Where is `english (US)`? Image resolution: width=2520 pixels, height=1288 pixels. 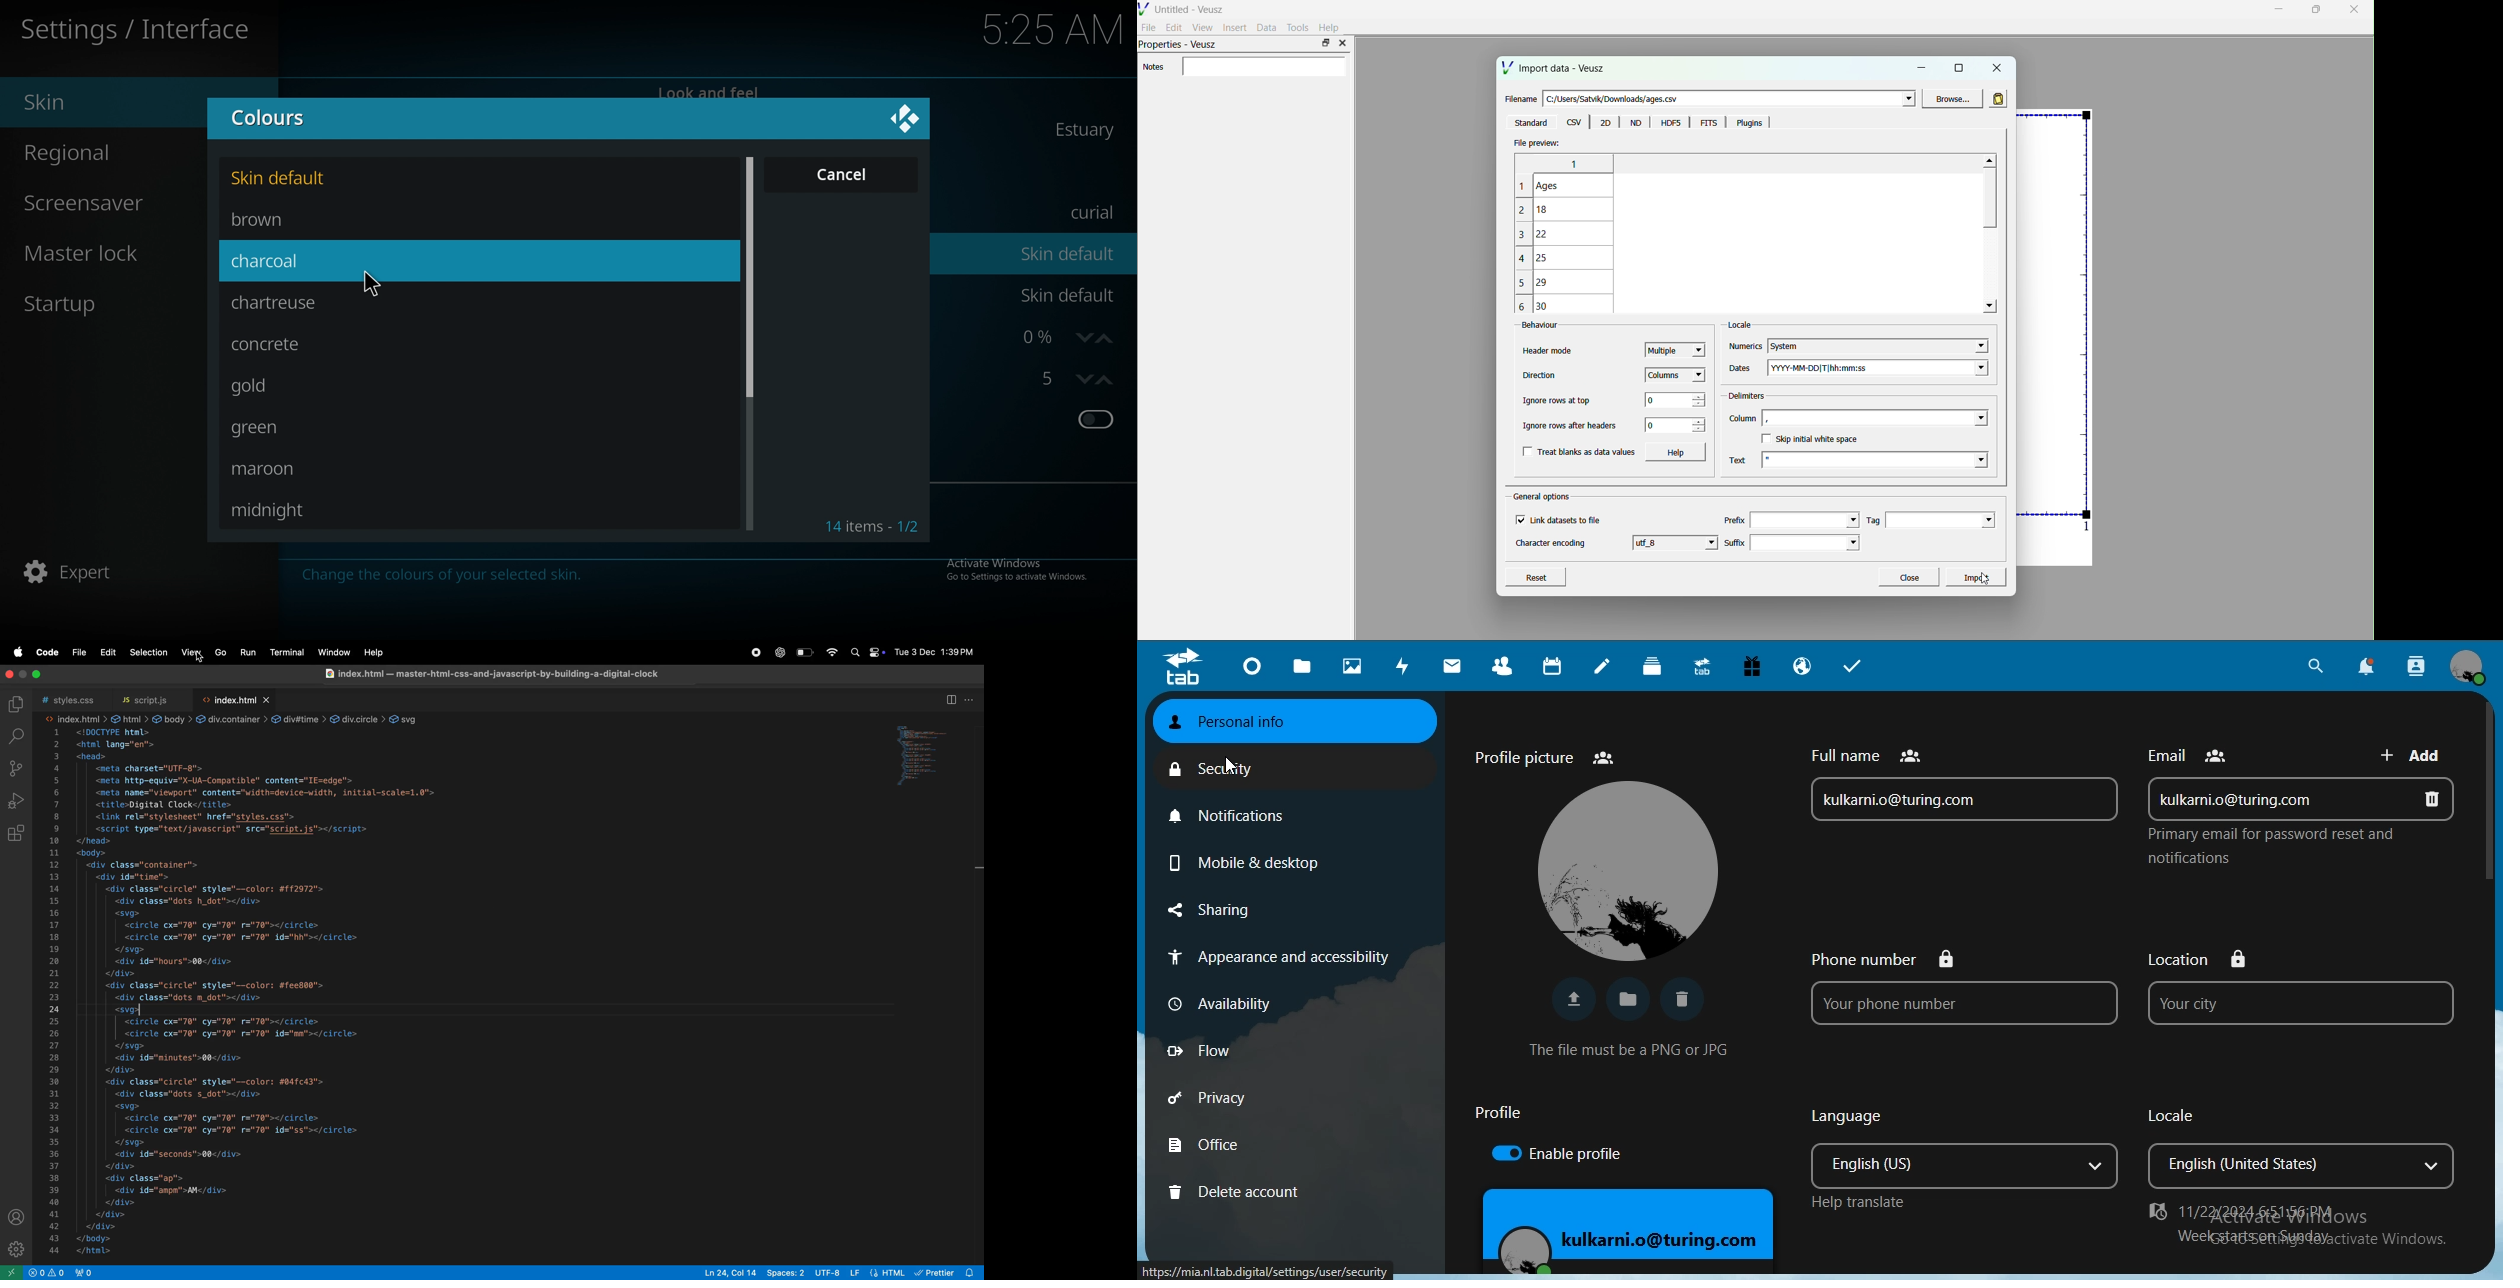 english (US) is located at coordinates (1933, 1165).